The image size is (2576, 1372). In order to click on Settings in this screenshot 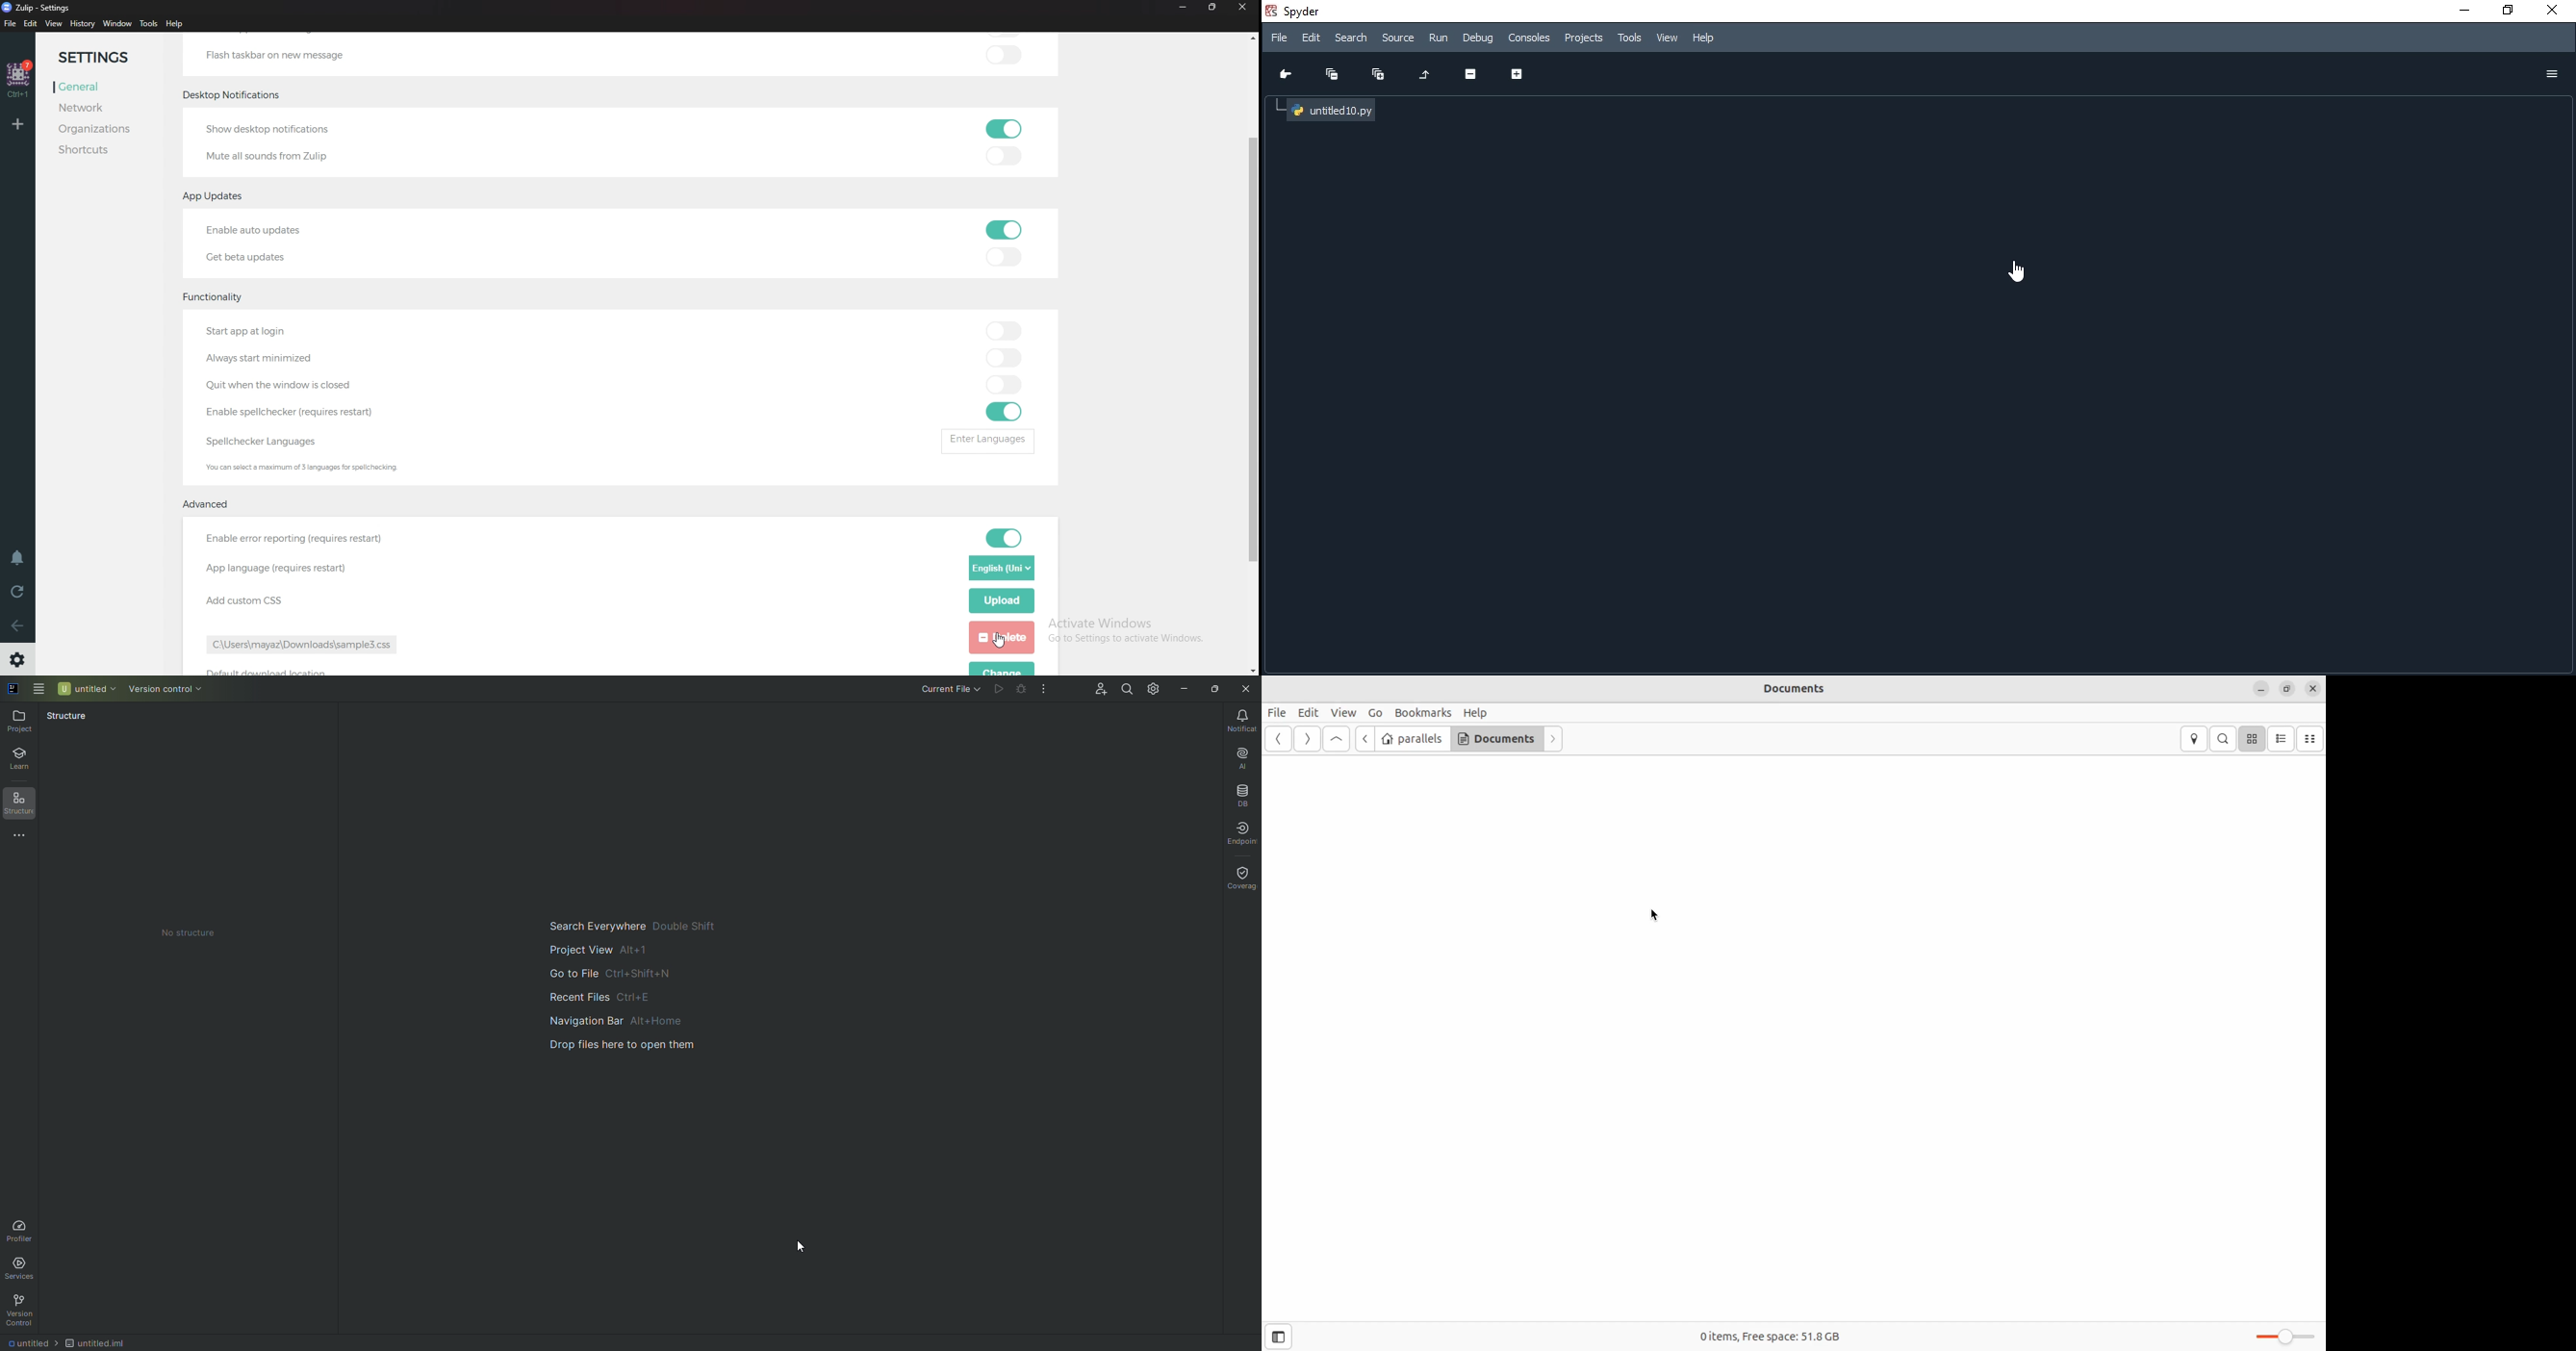, I will do `click(20, 658)`.